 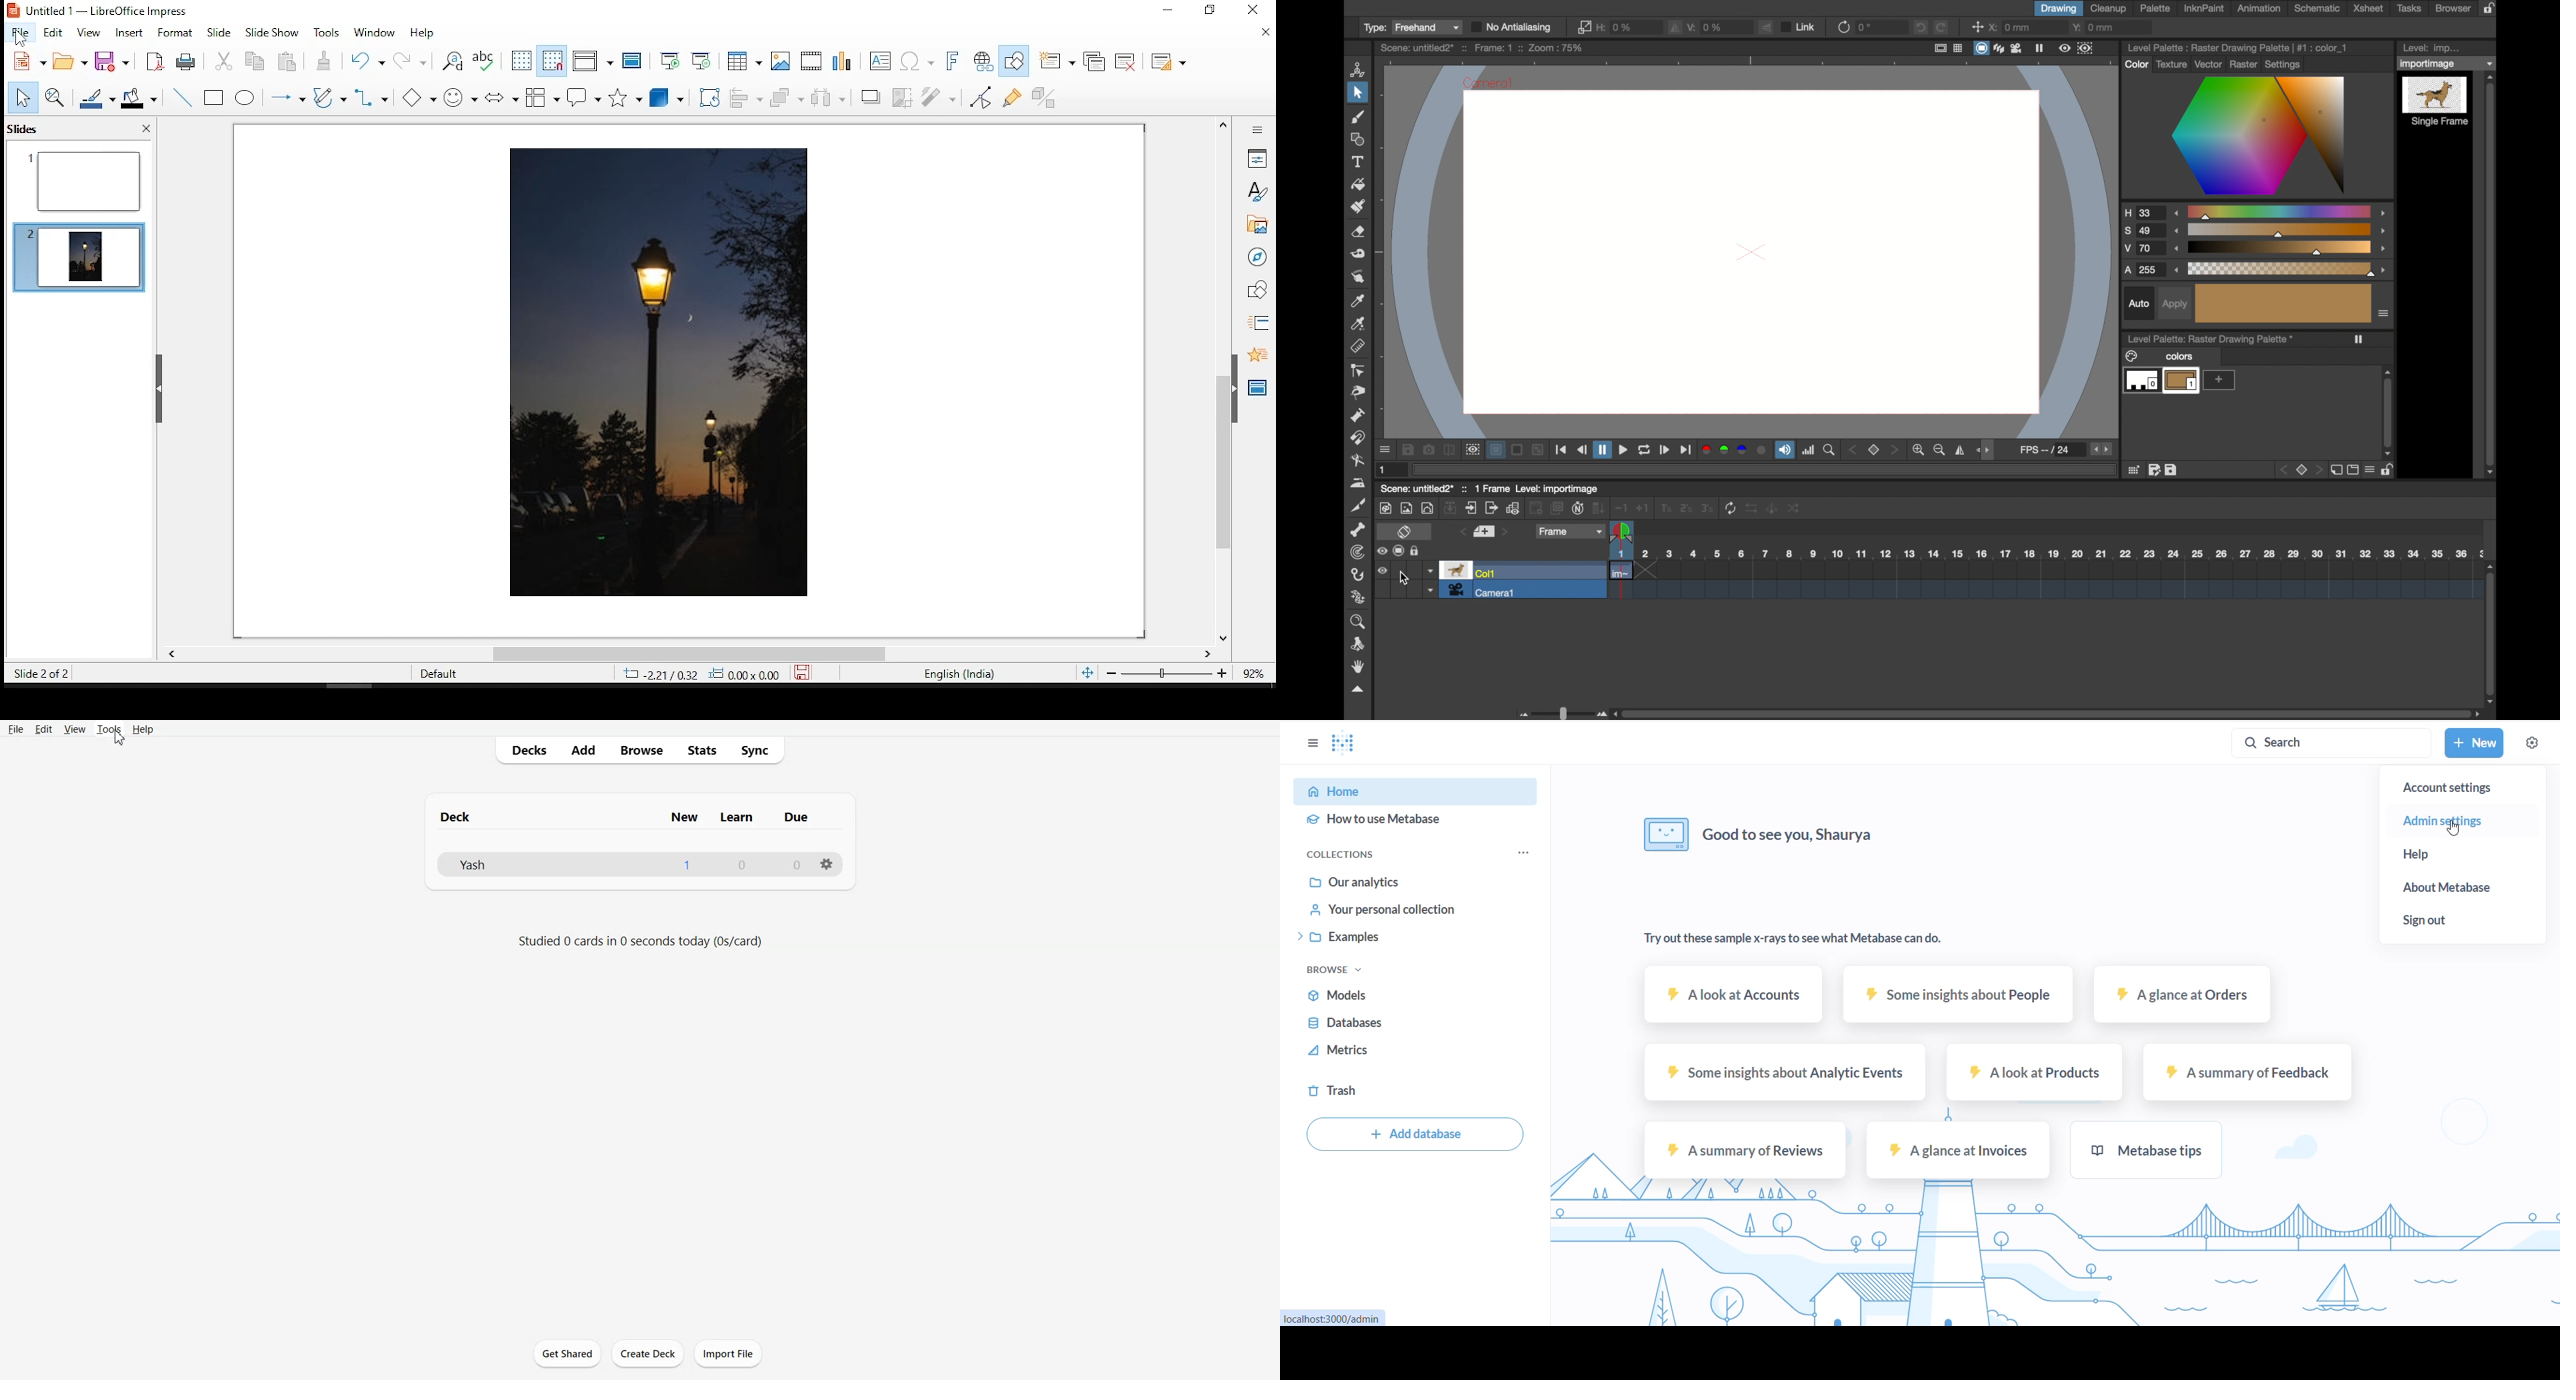 What do you see at coordinates (1853, 450) in the screenshot?
I see `back` at bounding box center [1853, 450].